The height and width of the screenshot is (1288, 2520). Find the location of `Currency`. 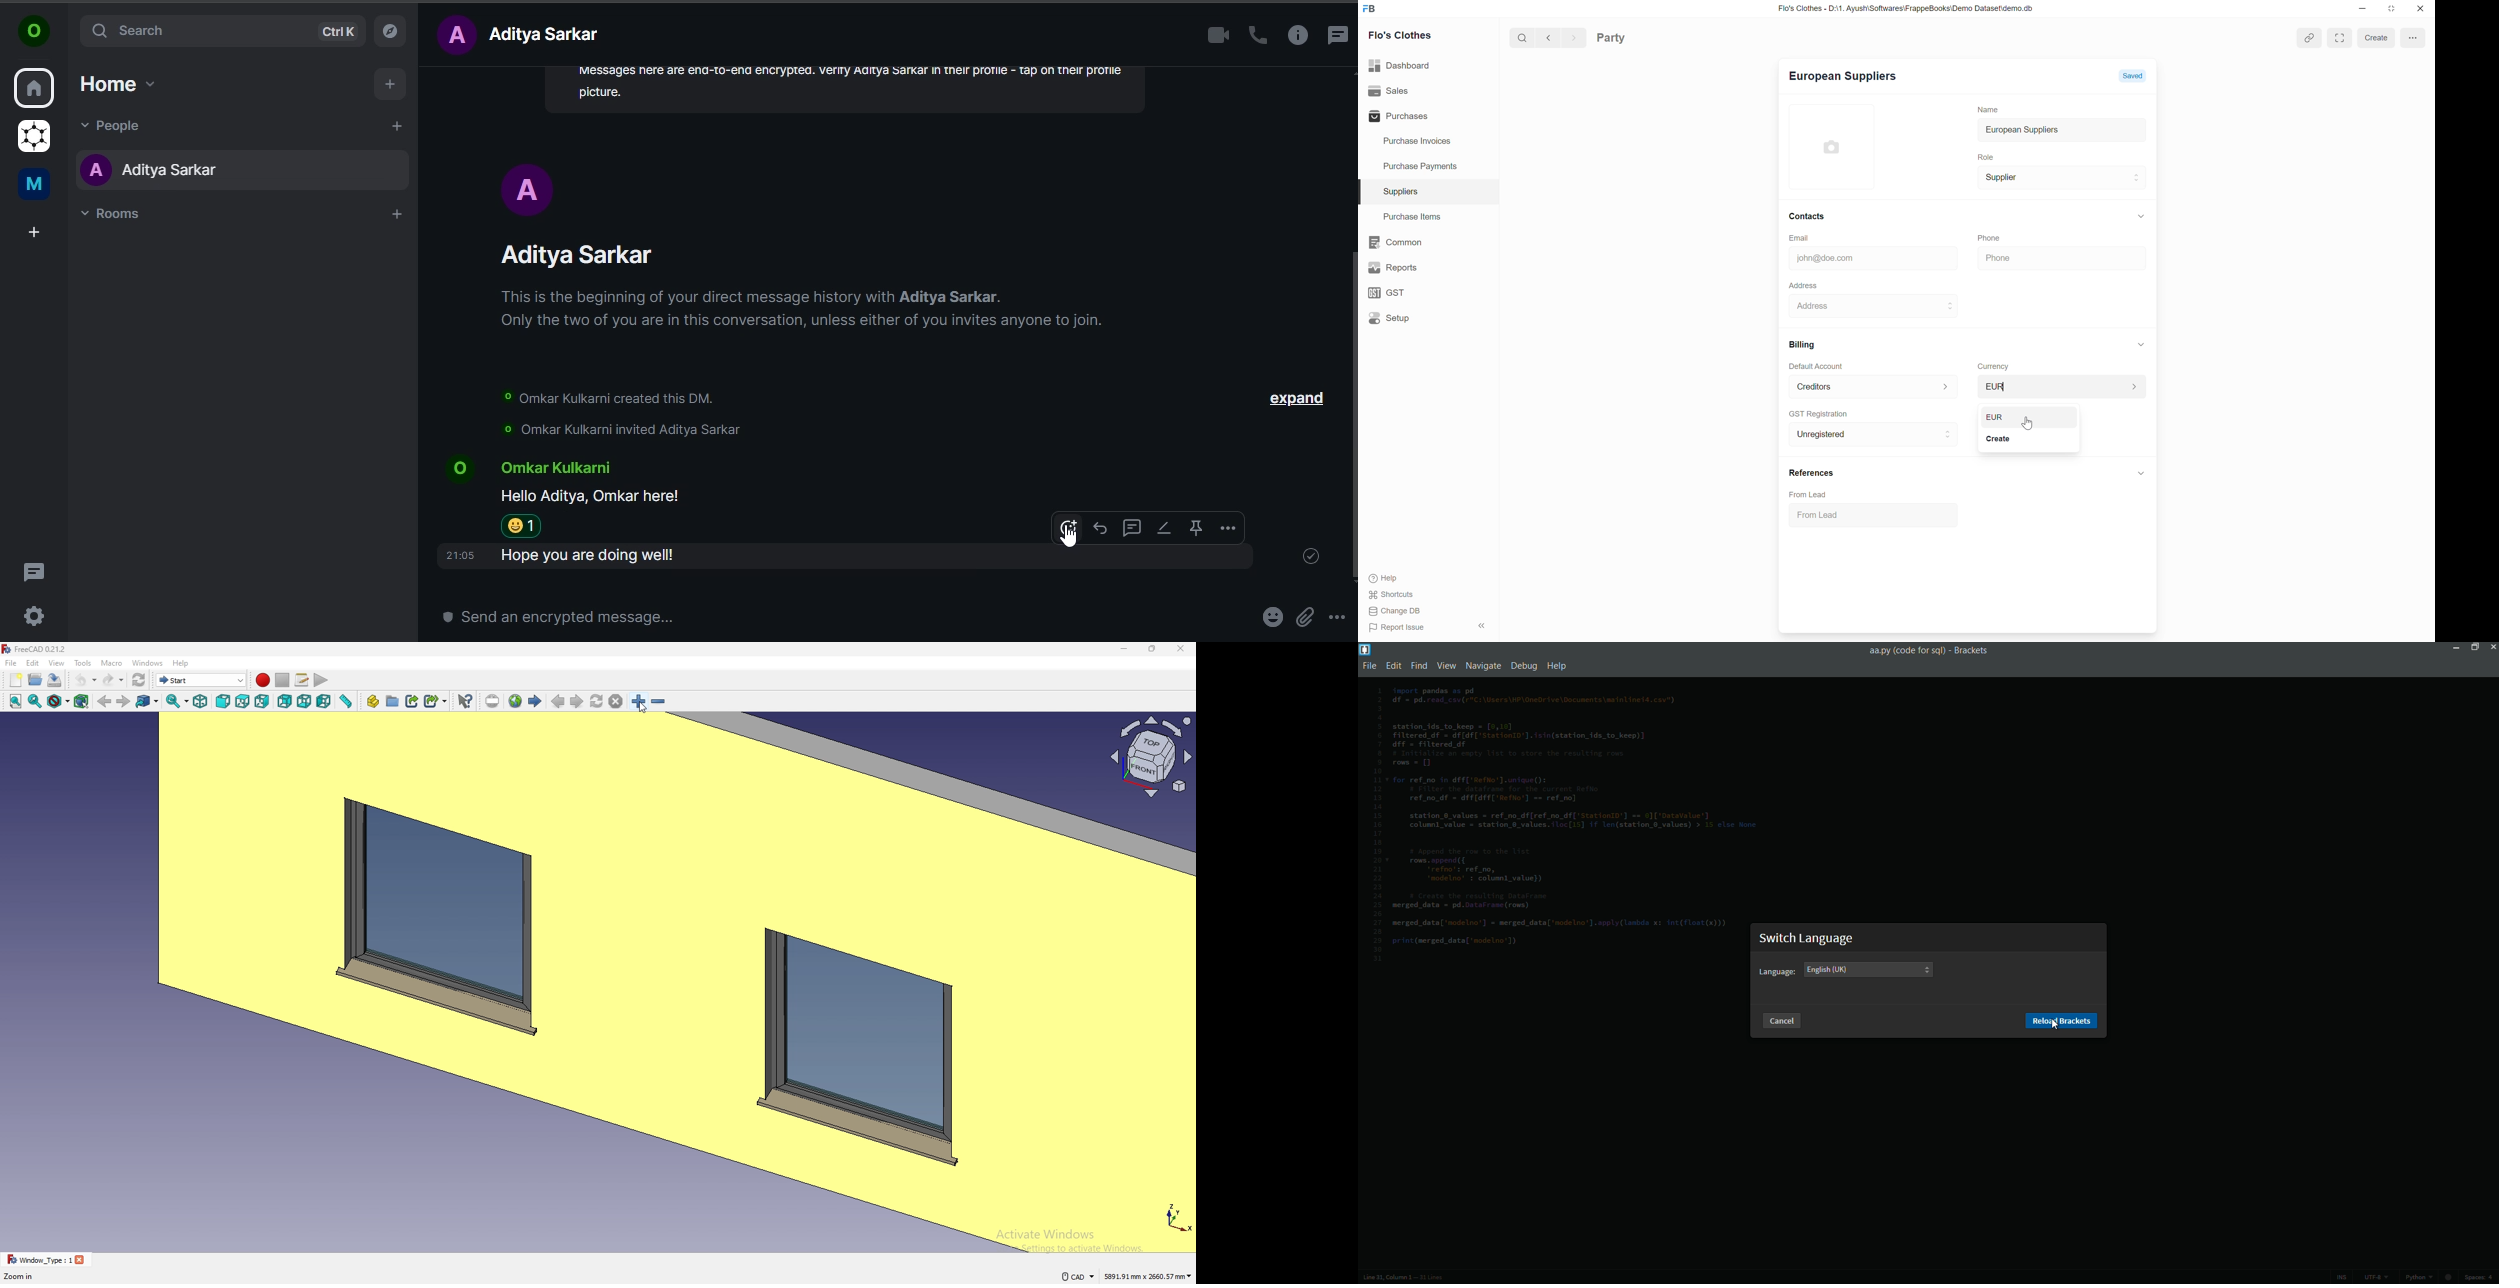

Currency is located at coordinates (1991, 365).